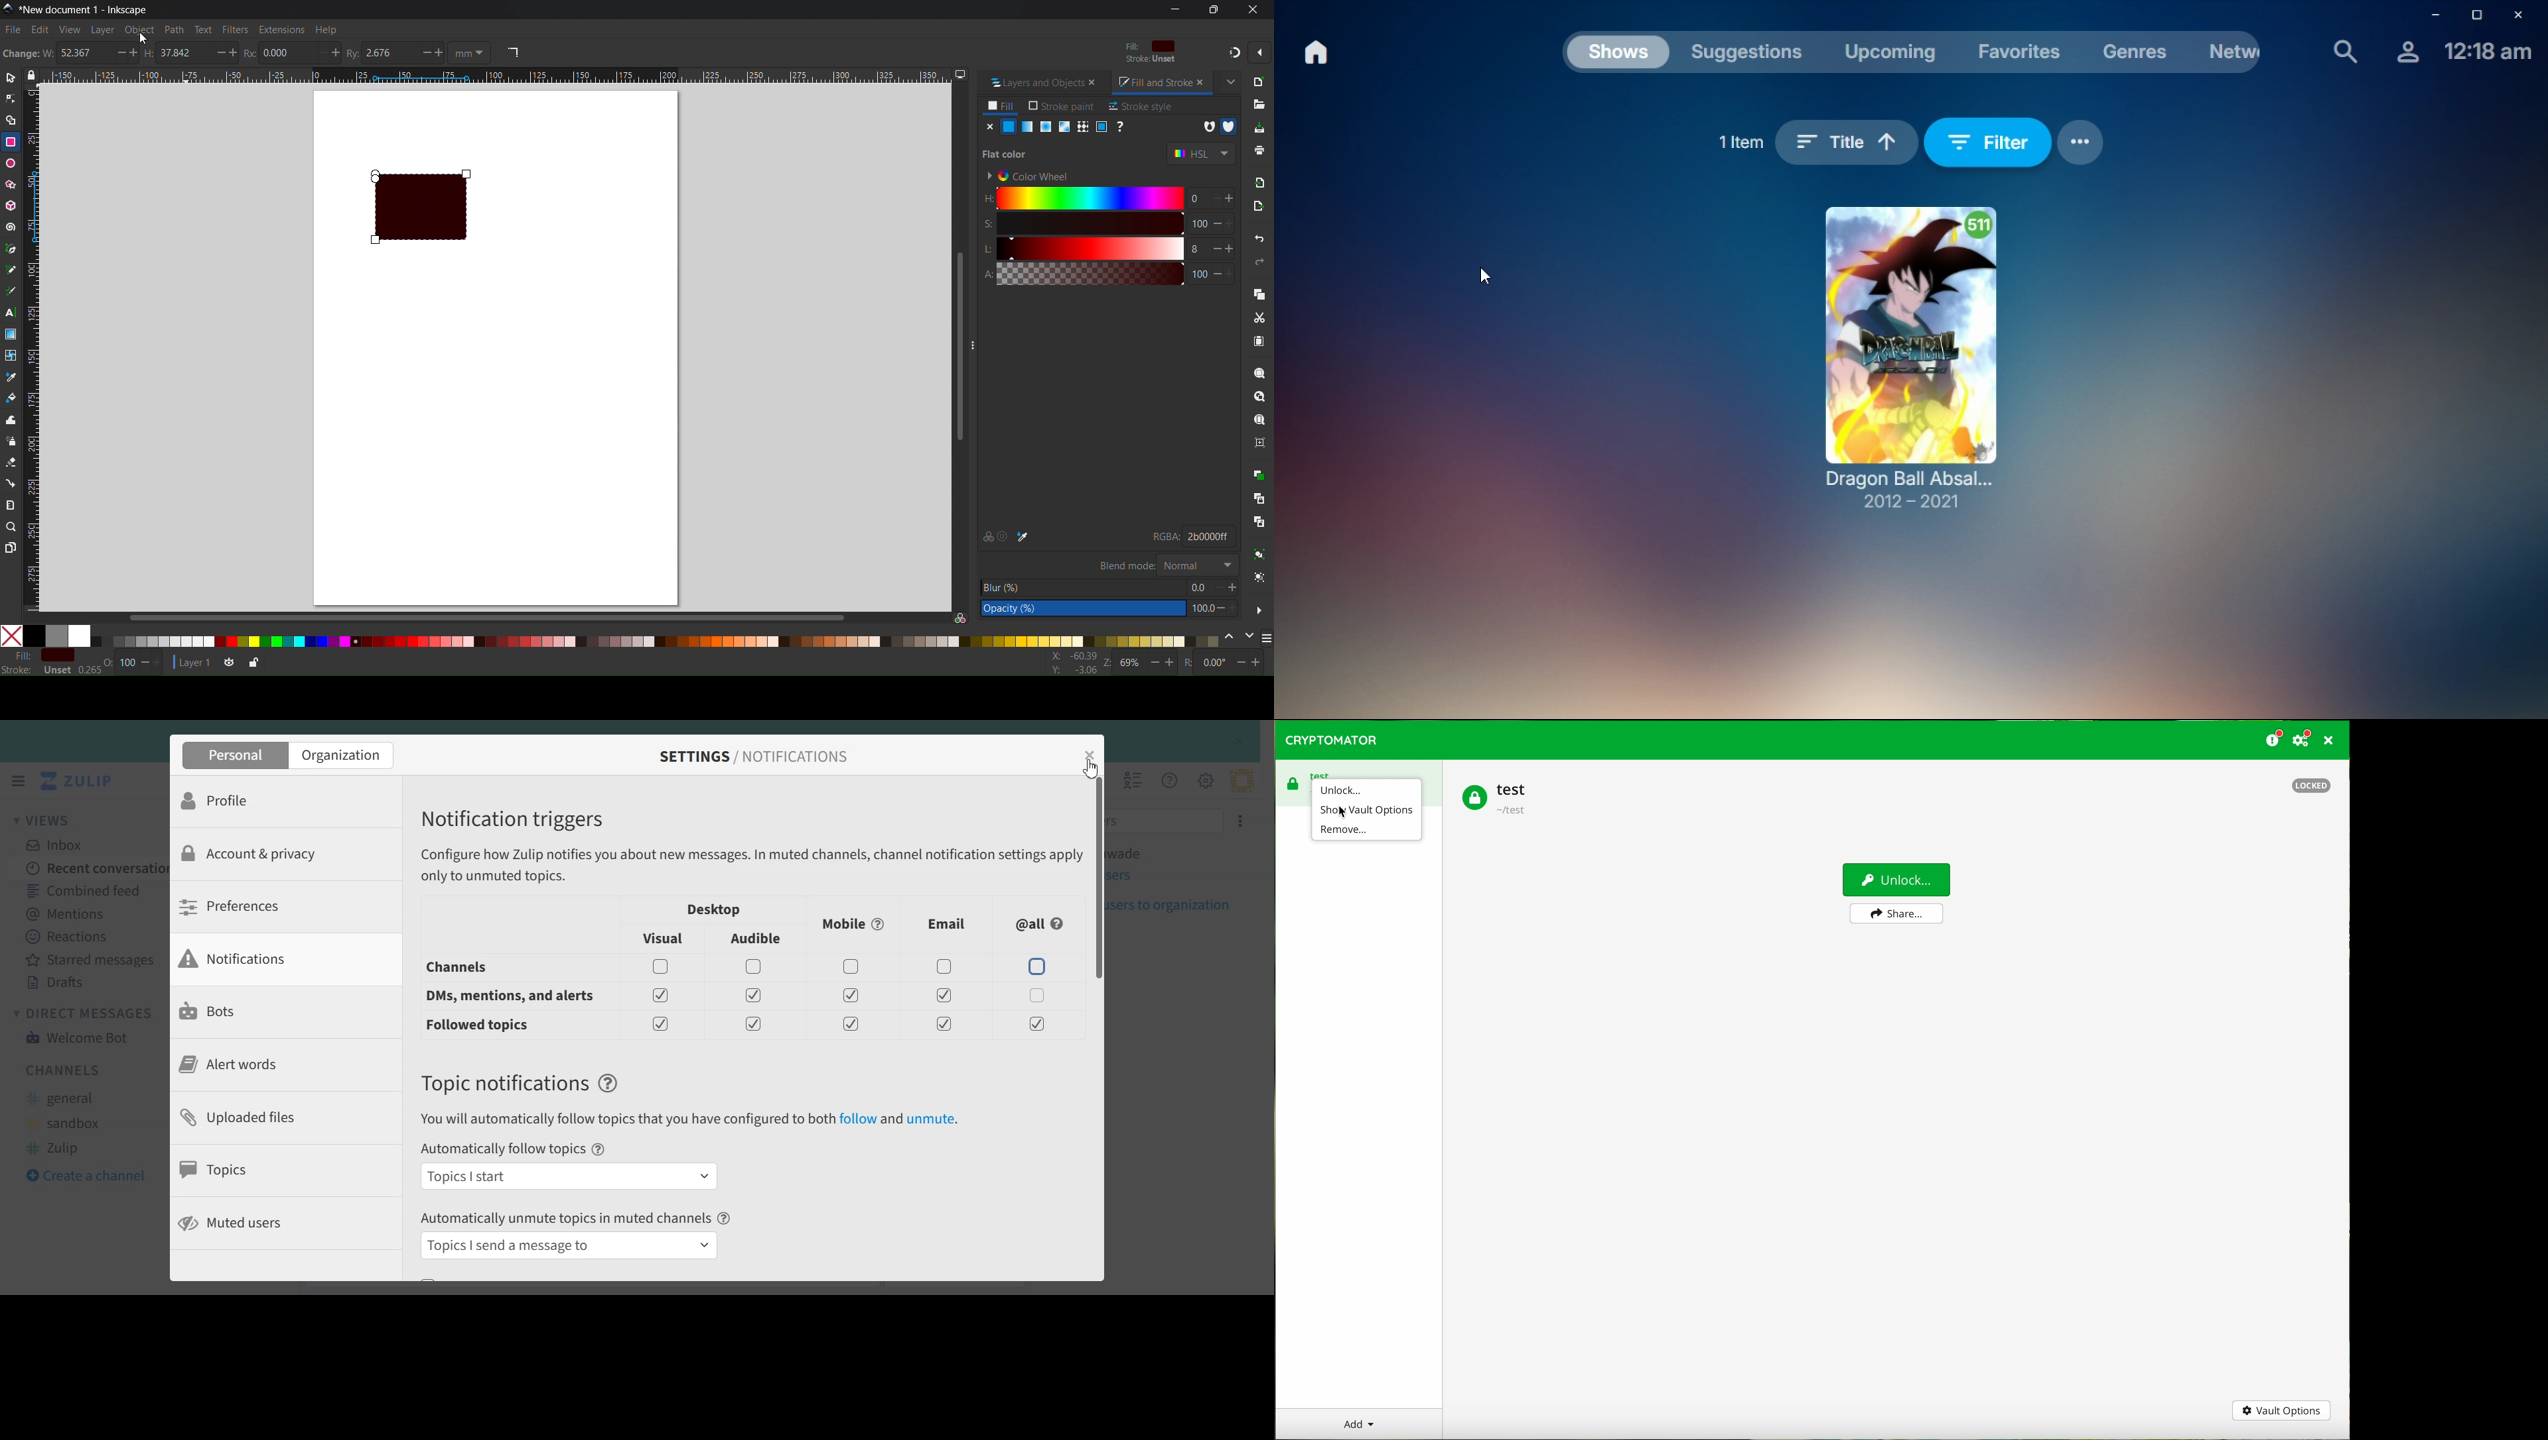 This screenshot has height=1456, width=2548. Describe the element at coordinates (1062, 127) in the screenshot. I see `Mesh Gradient` at that location.